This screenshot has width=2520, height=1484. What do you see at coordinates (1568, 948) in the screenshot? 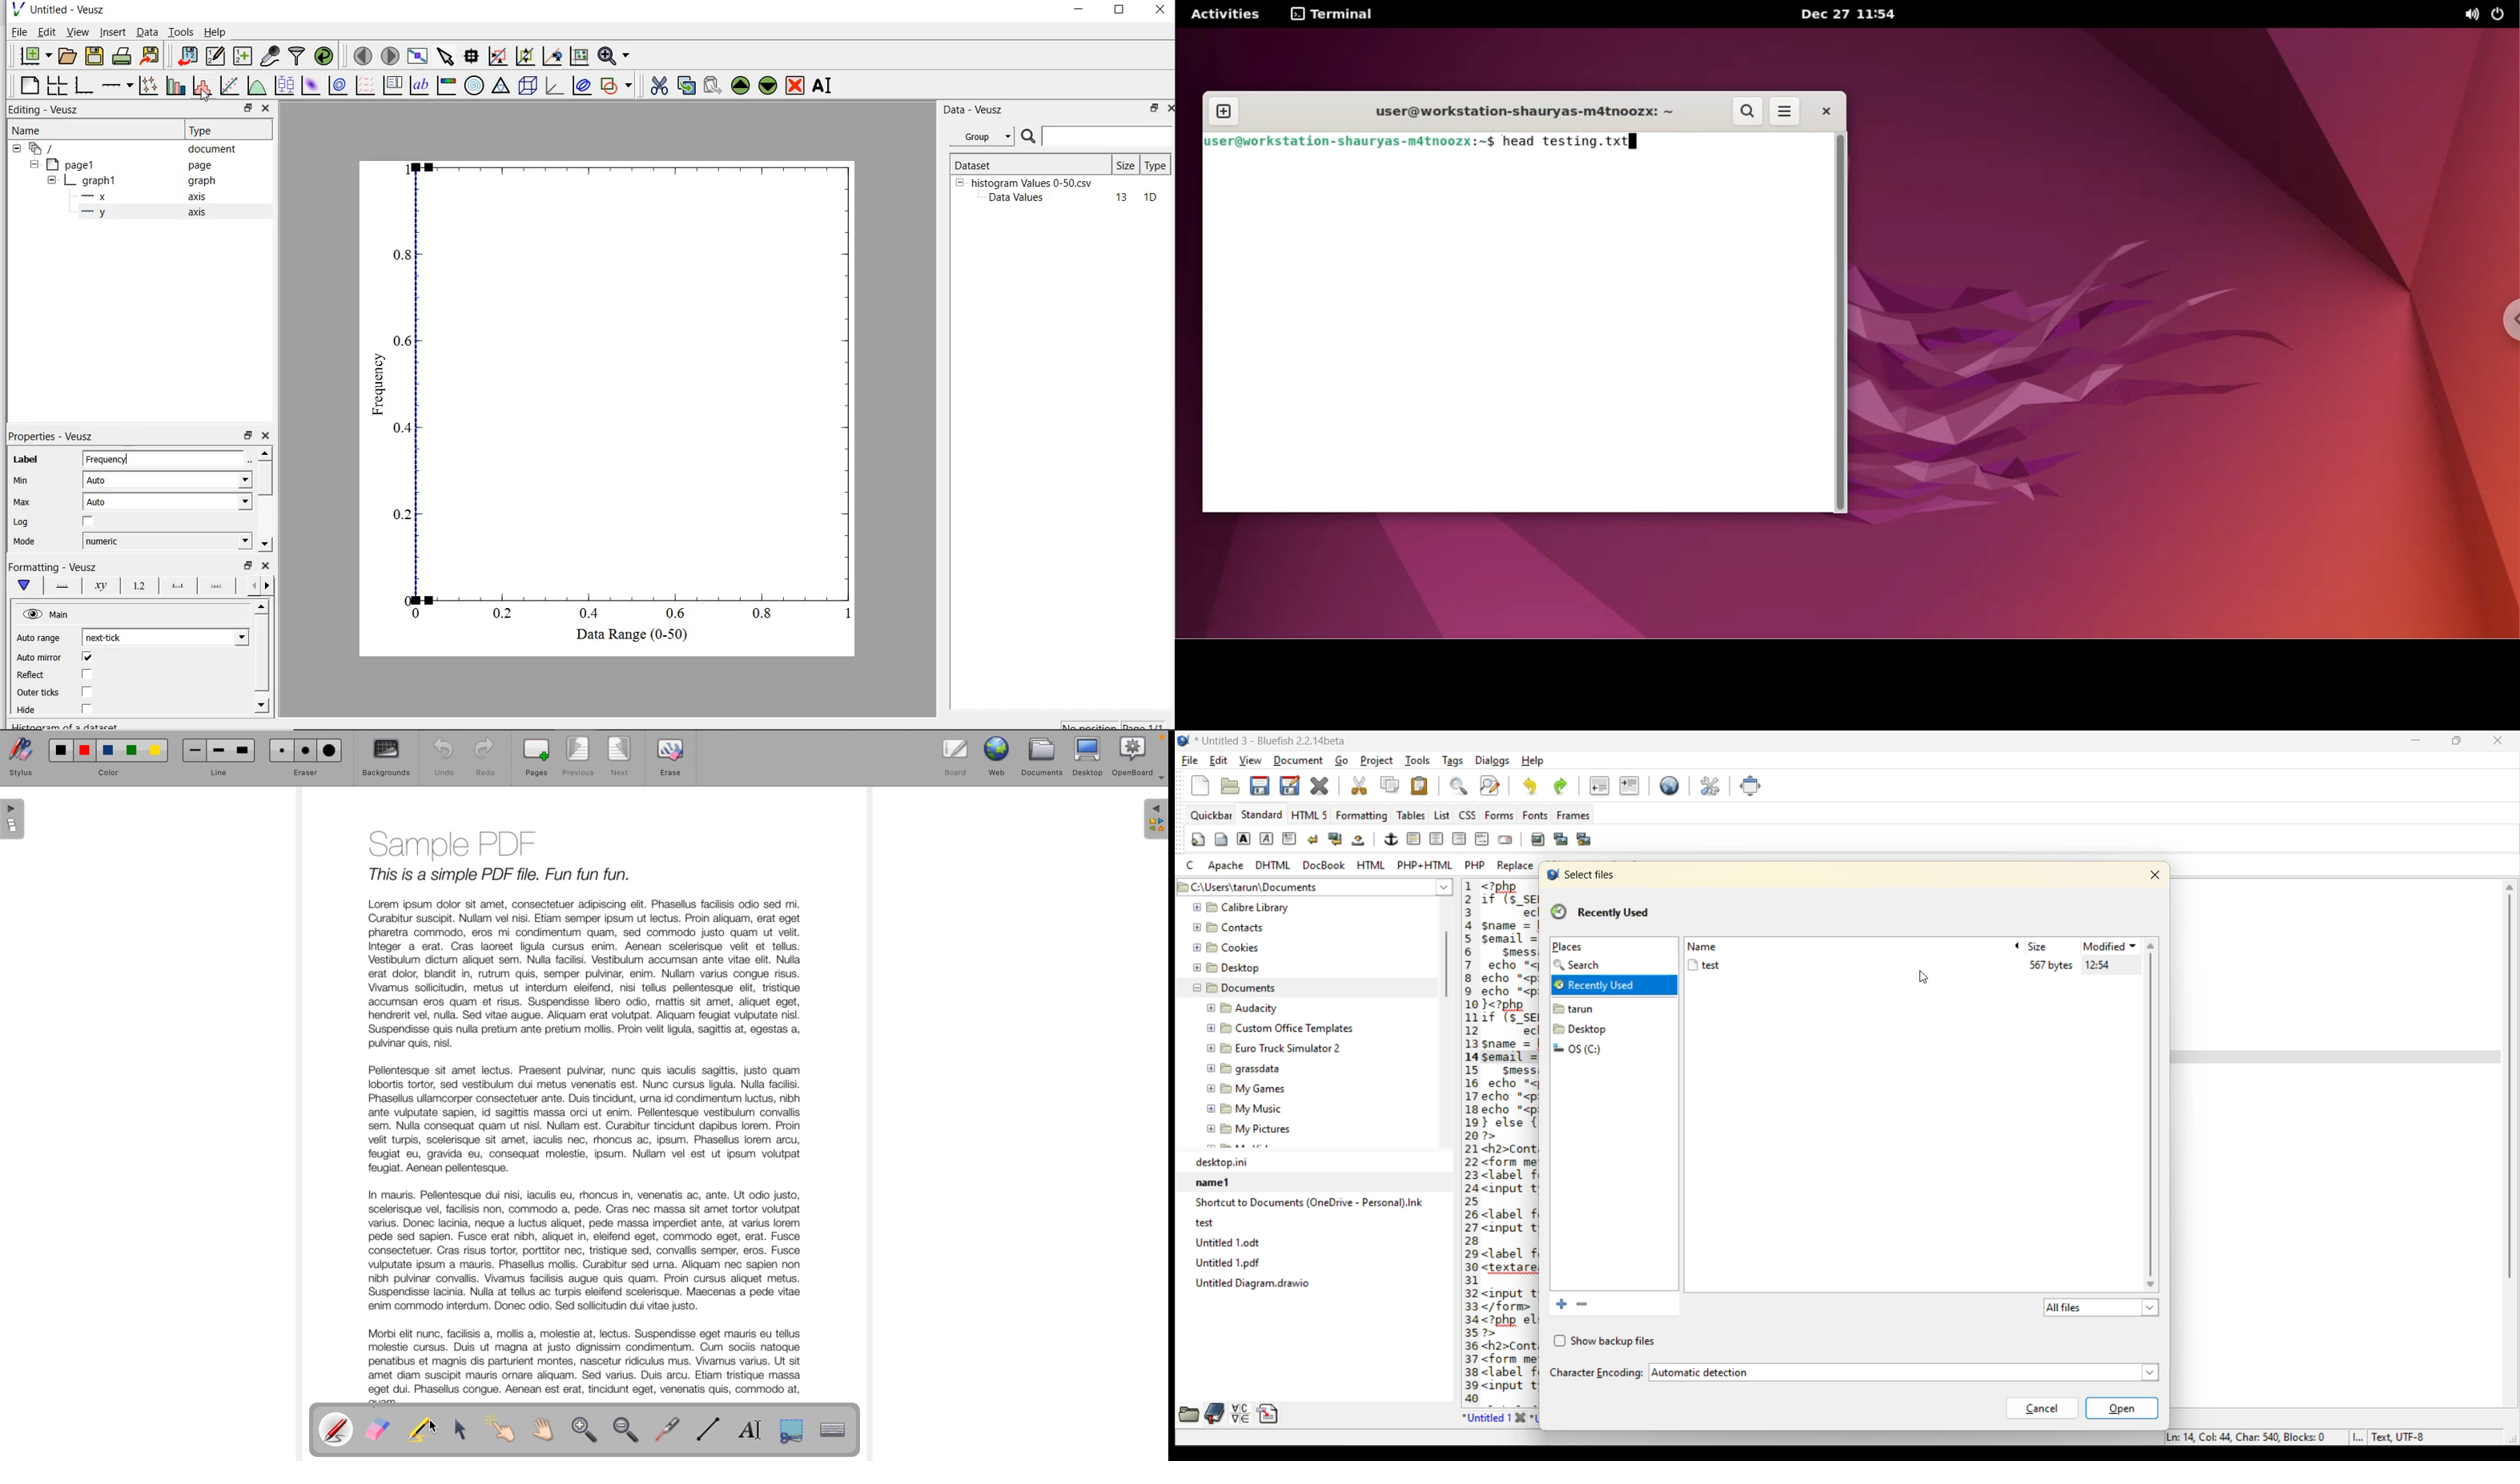
I see `places` at bounding box center [1568, 948].